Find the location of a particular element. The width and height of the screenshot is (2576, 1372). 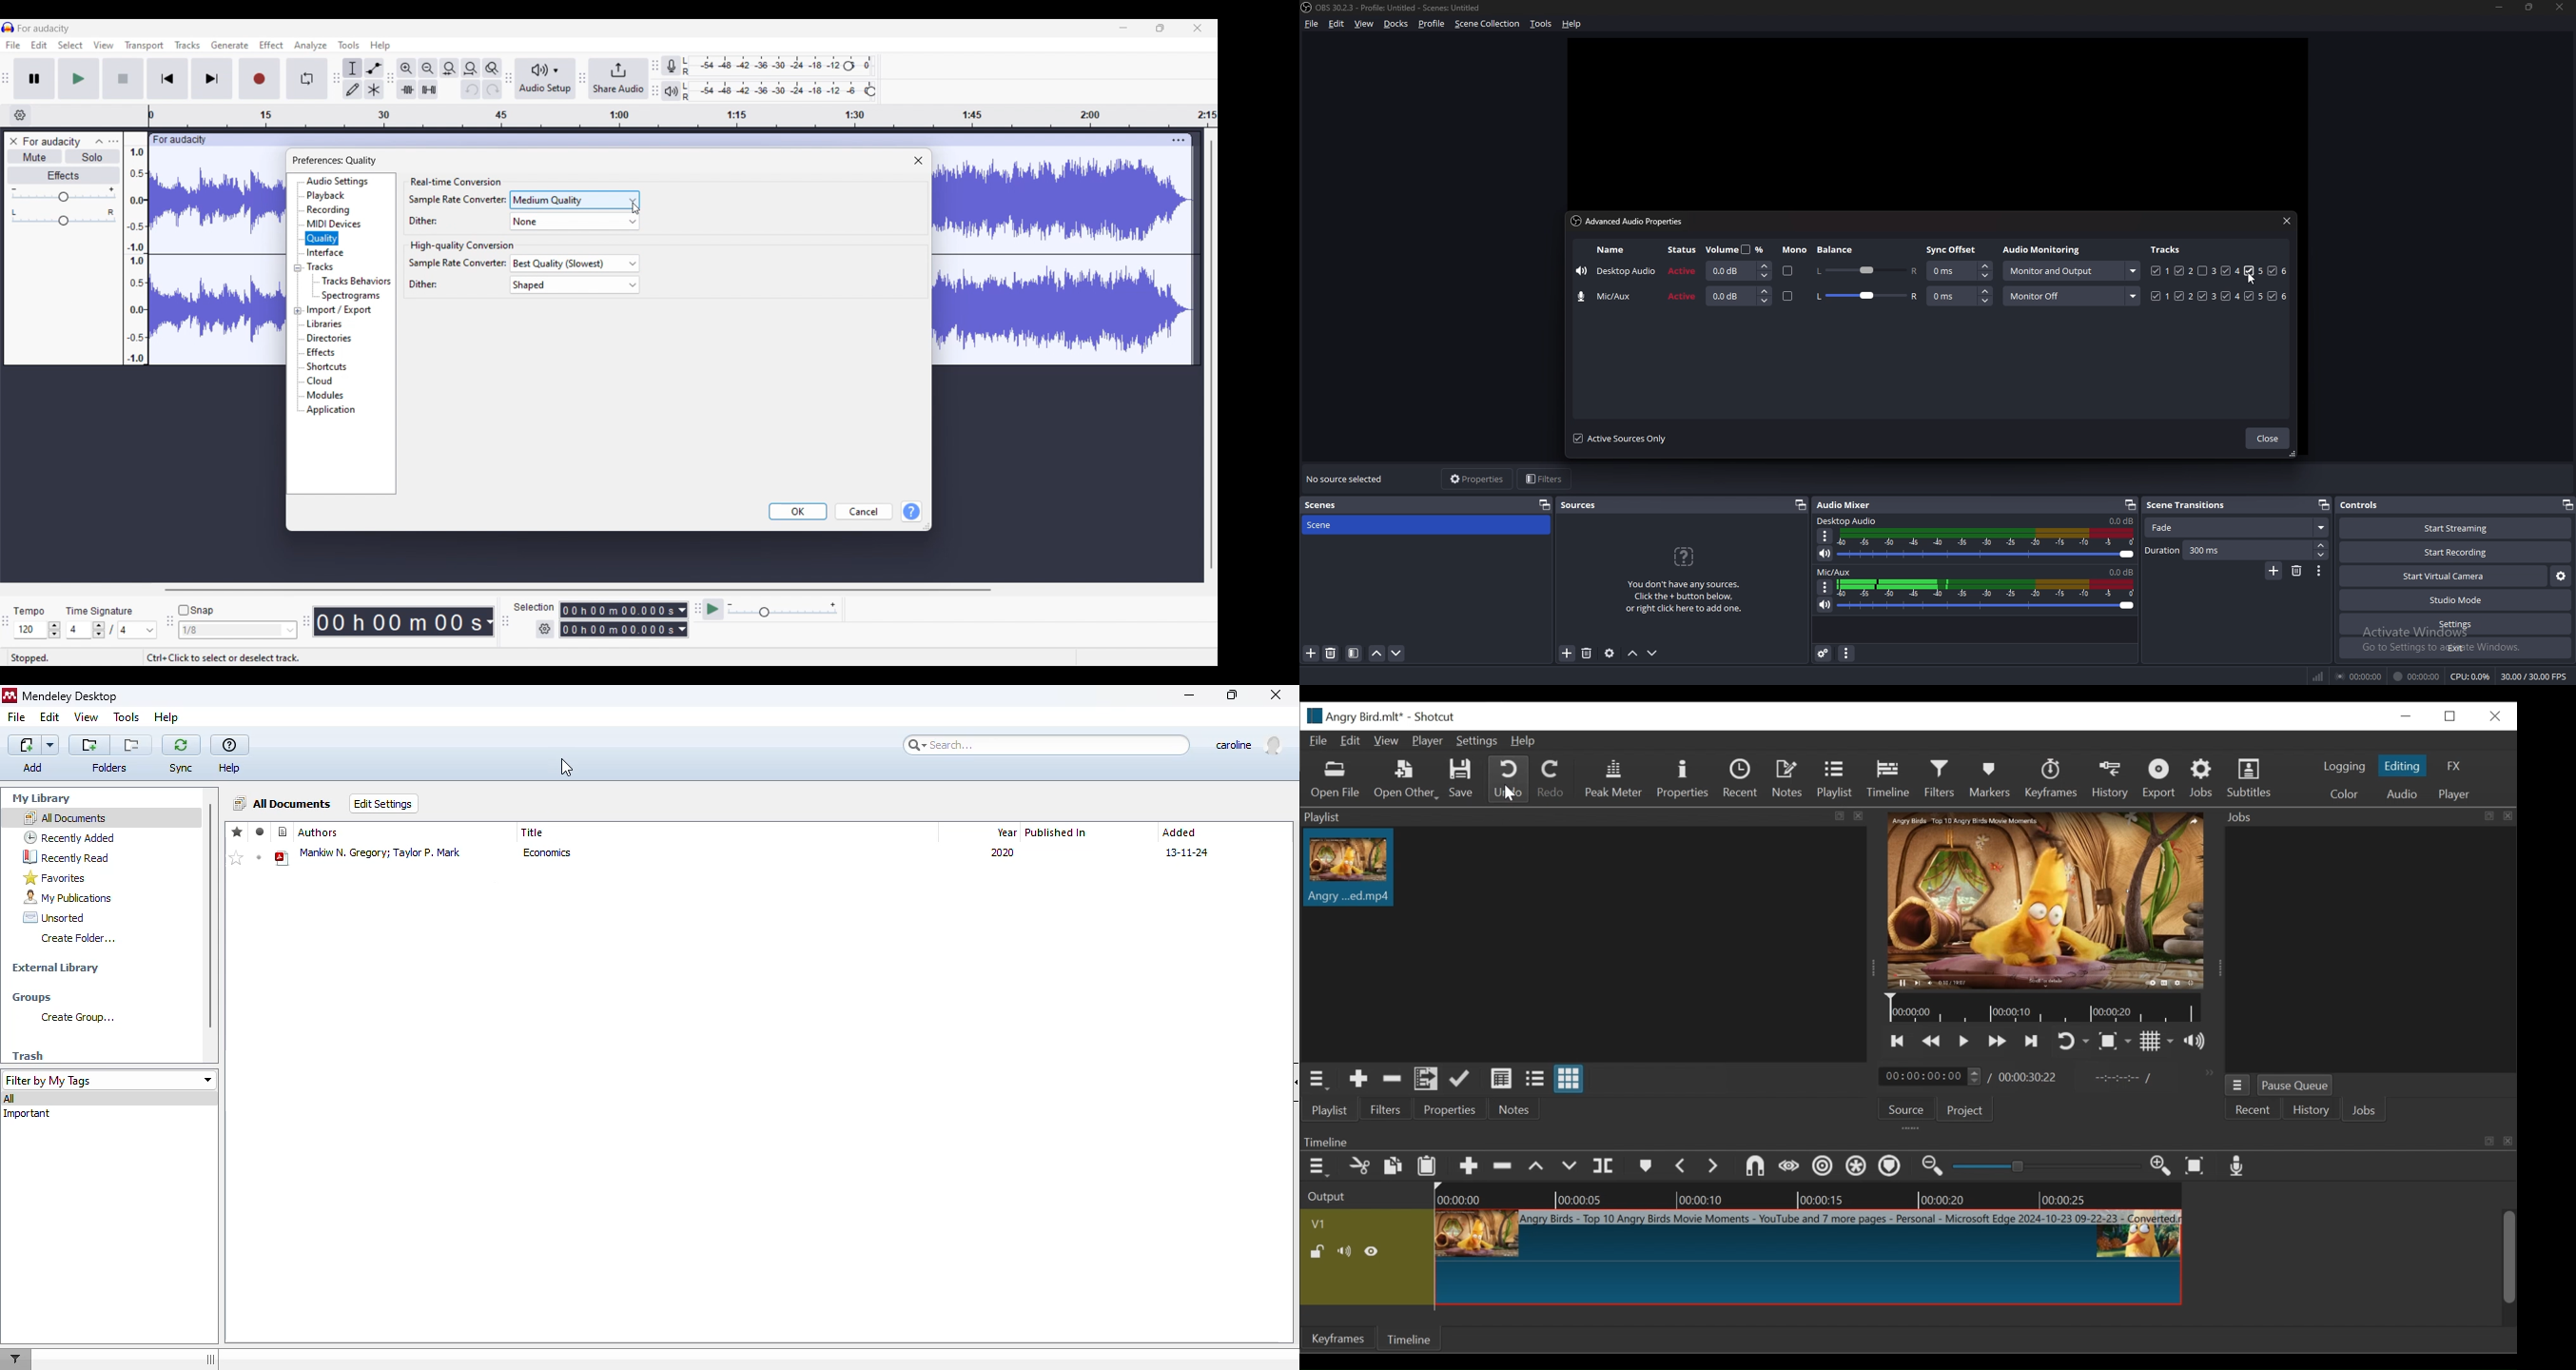

advanced audio properties is located at coordinates (1823, 653).